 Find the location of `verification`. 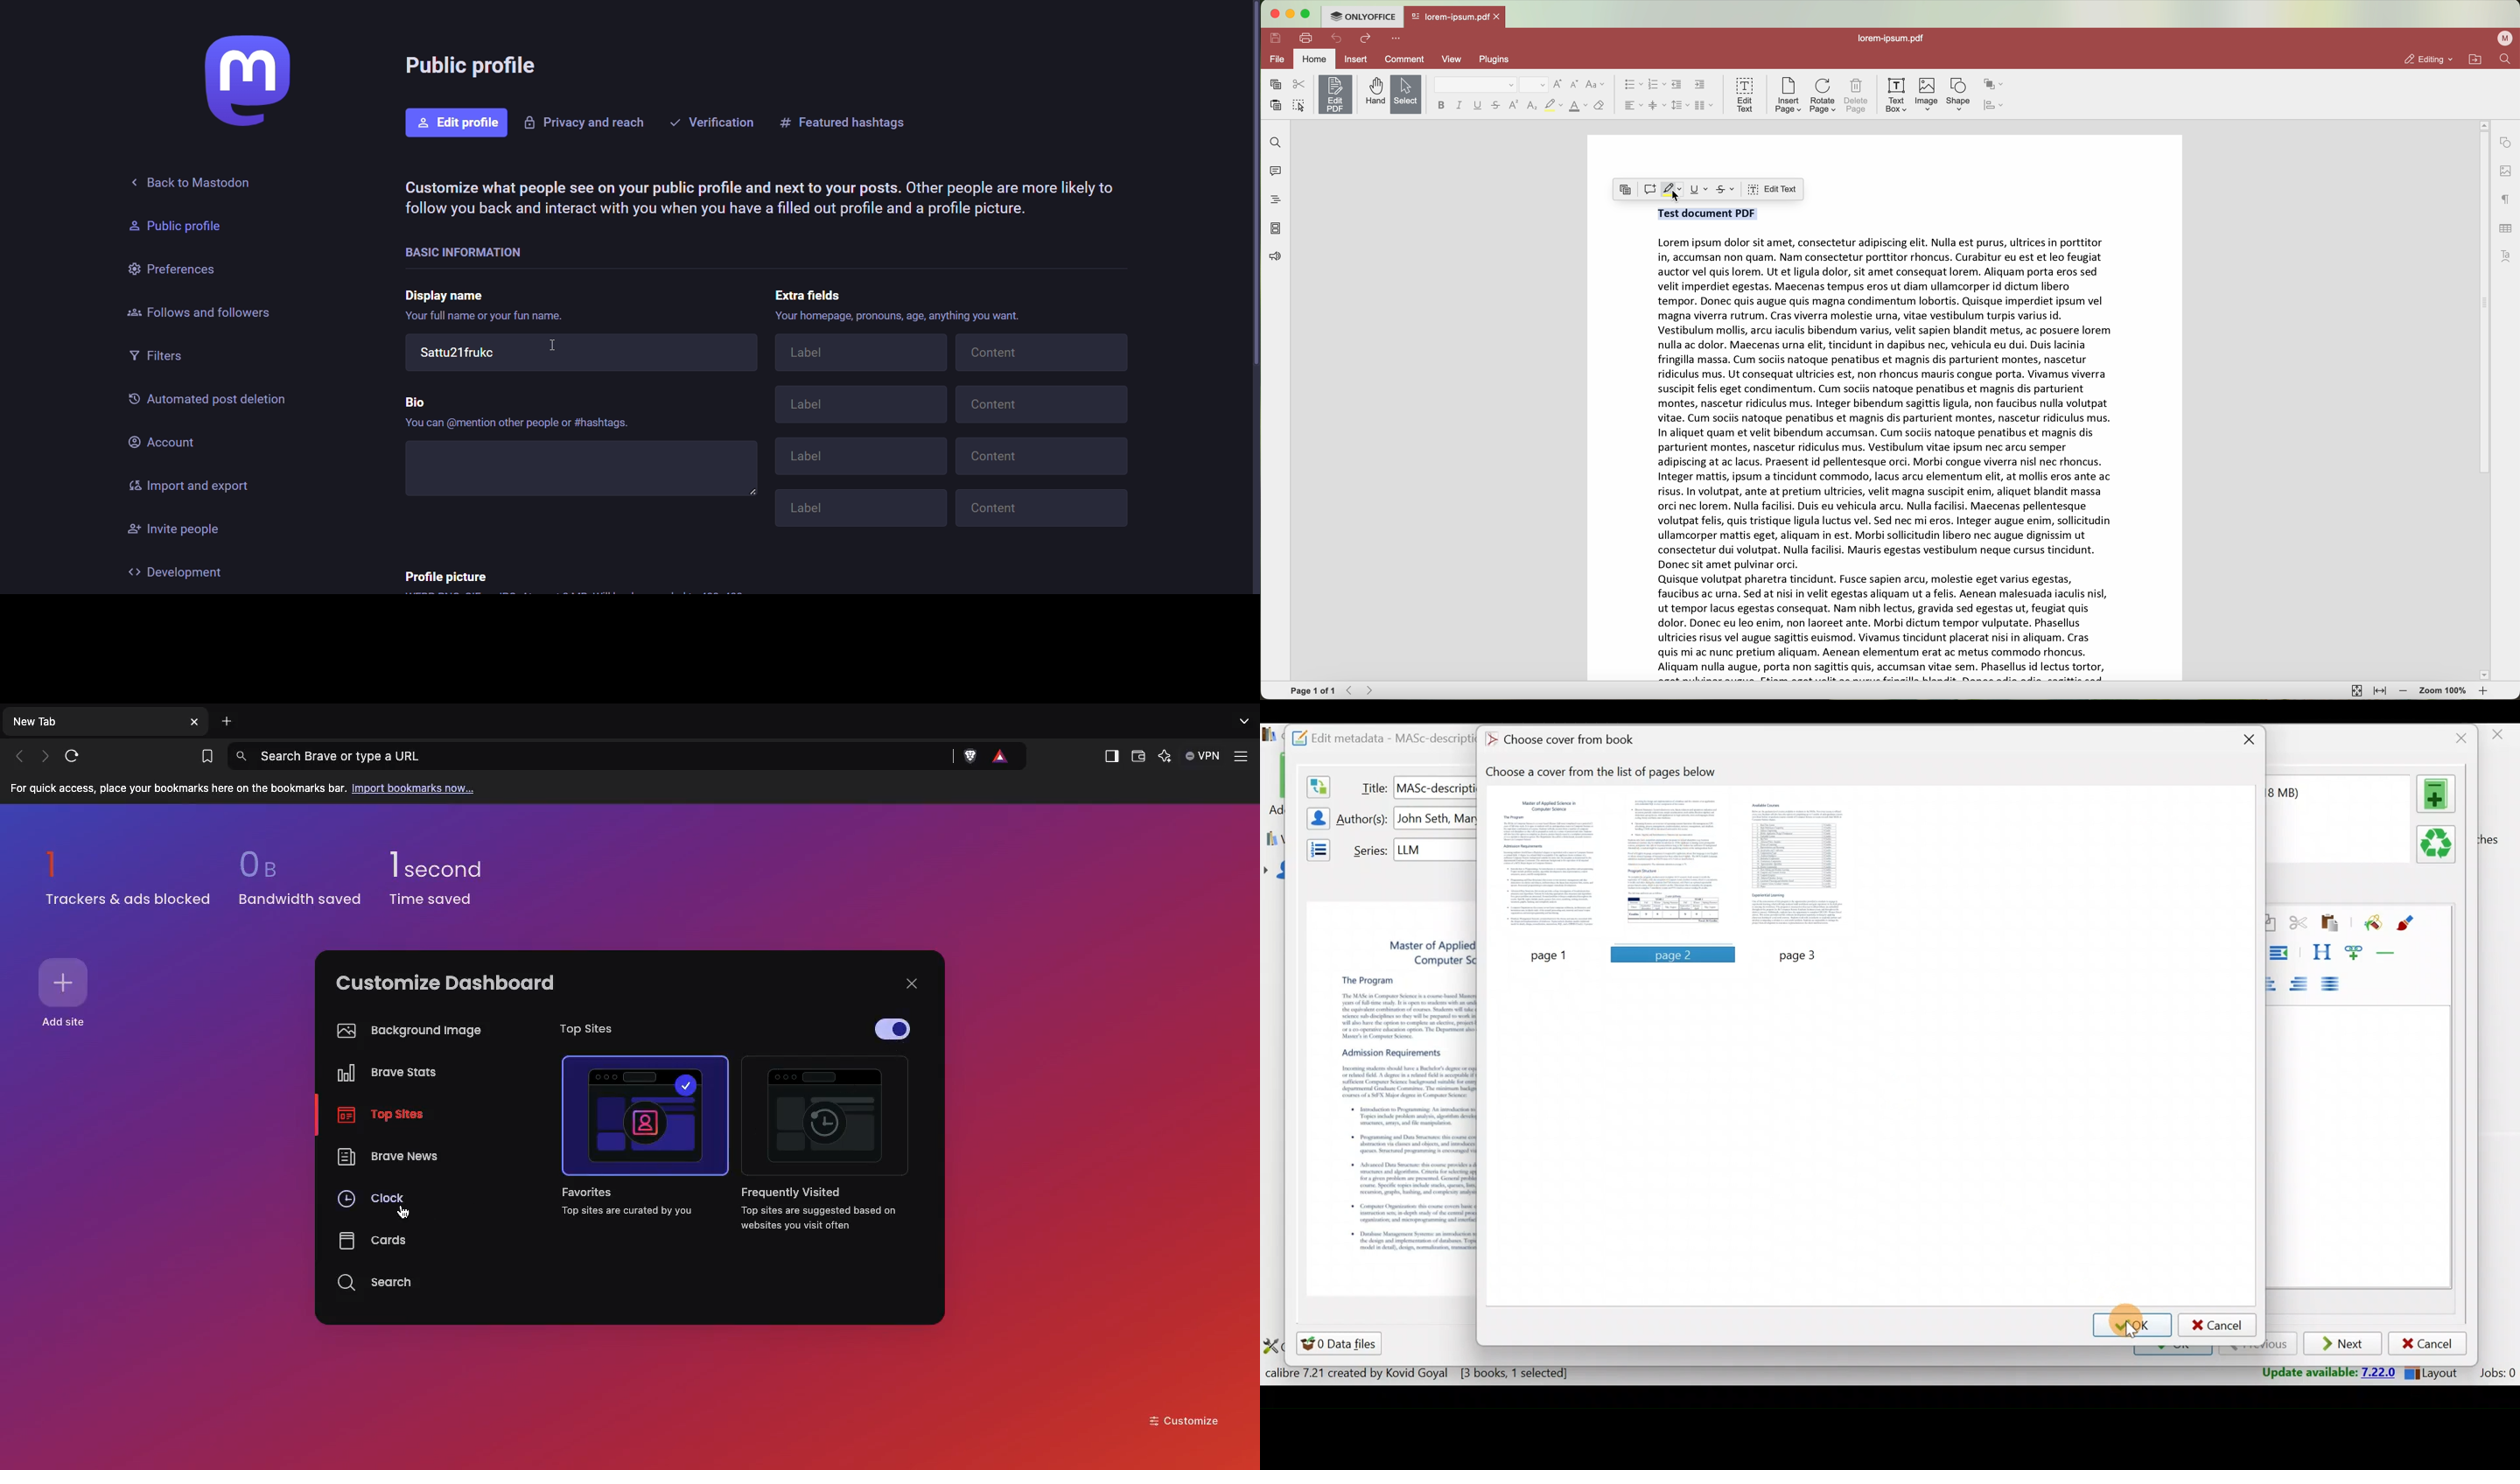

verification is located at coordinates (712, 121).